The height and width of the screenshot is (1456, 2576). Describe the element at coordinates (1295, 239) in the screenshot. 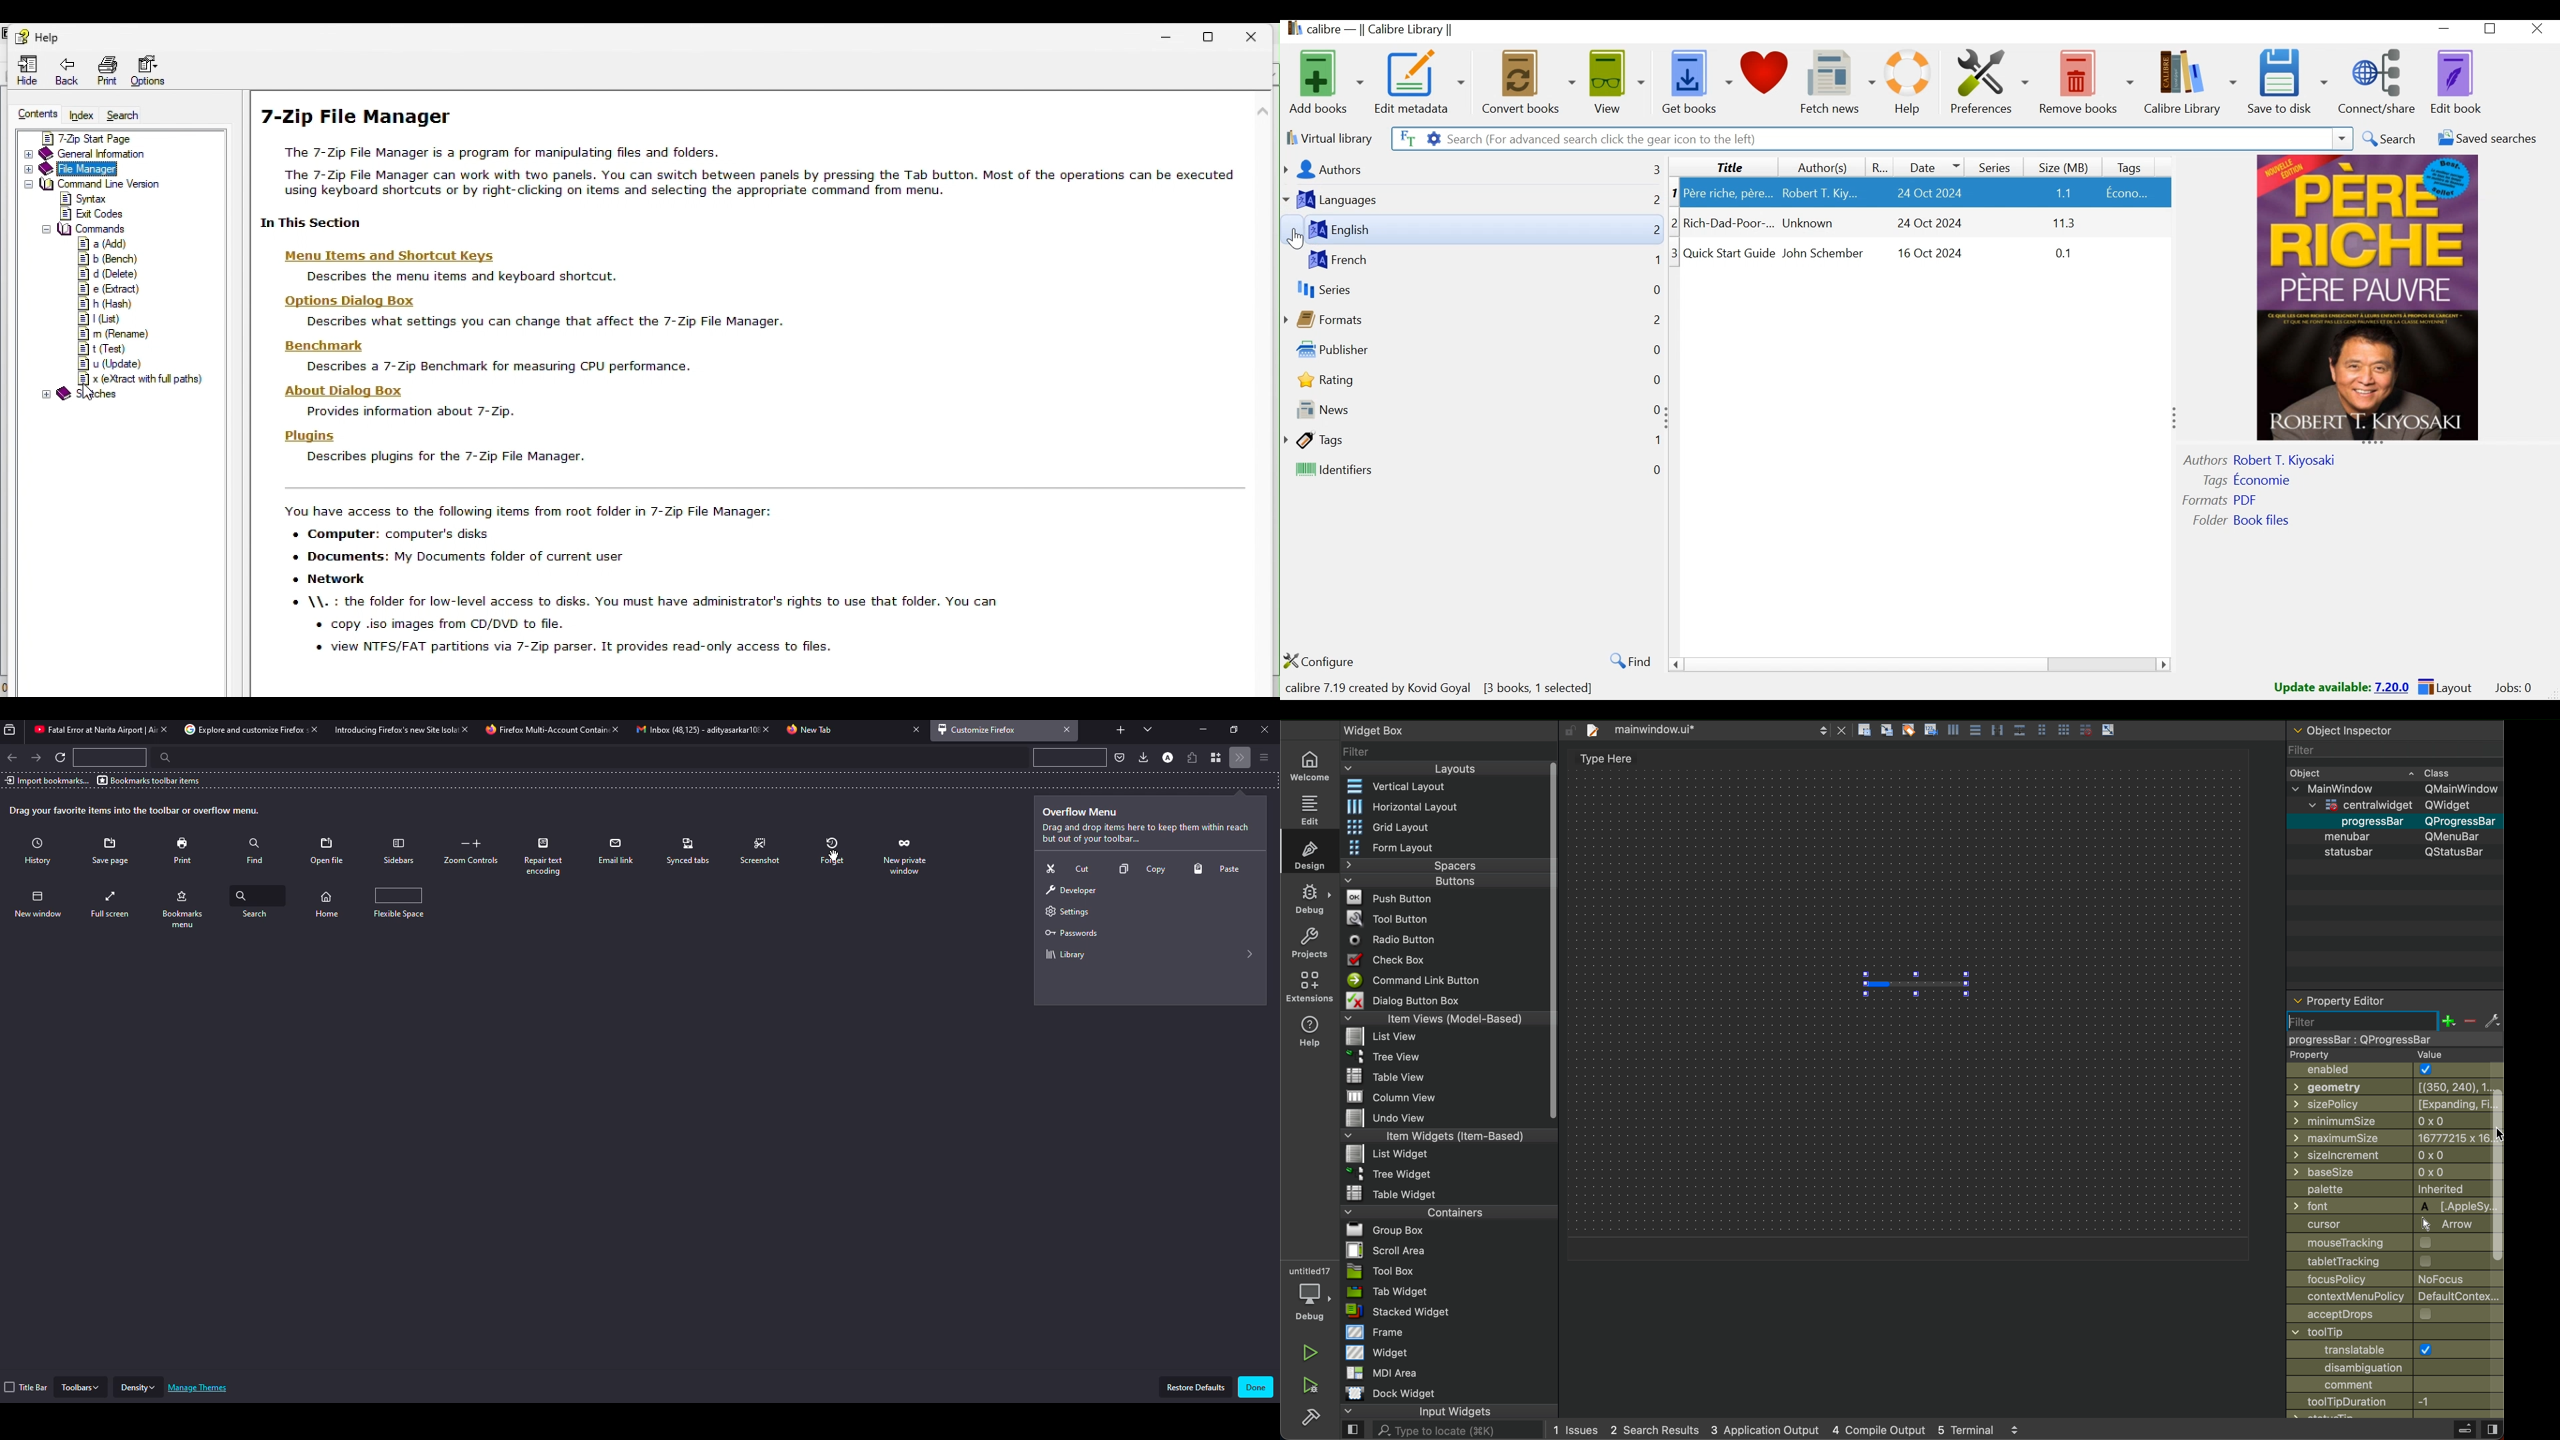

I see `cursor` at that location.